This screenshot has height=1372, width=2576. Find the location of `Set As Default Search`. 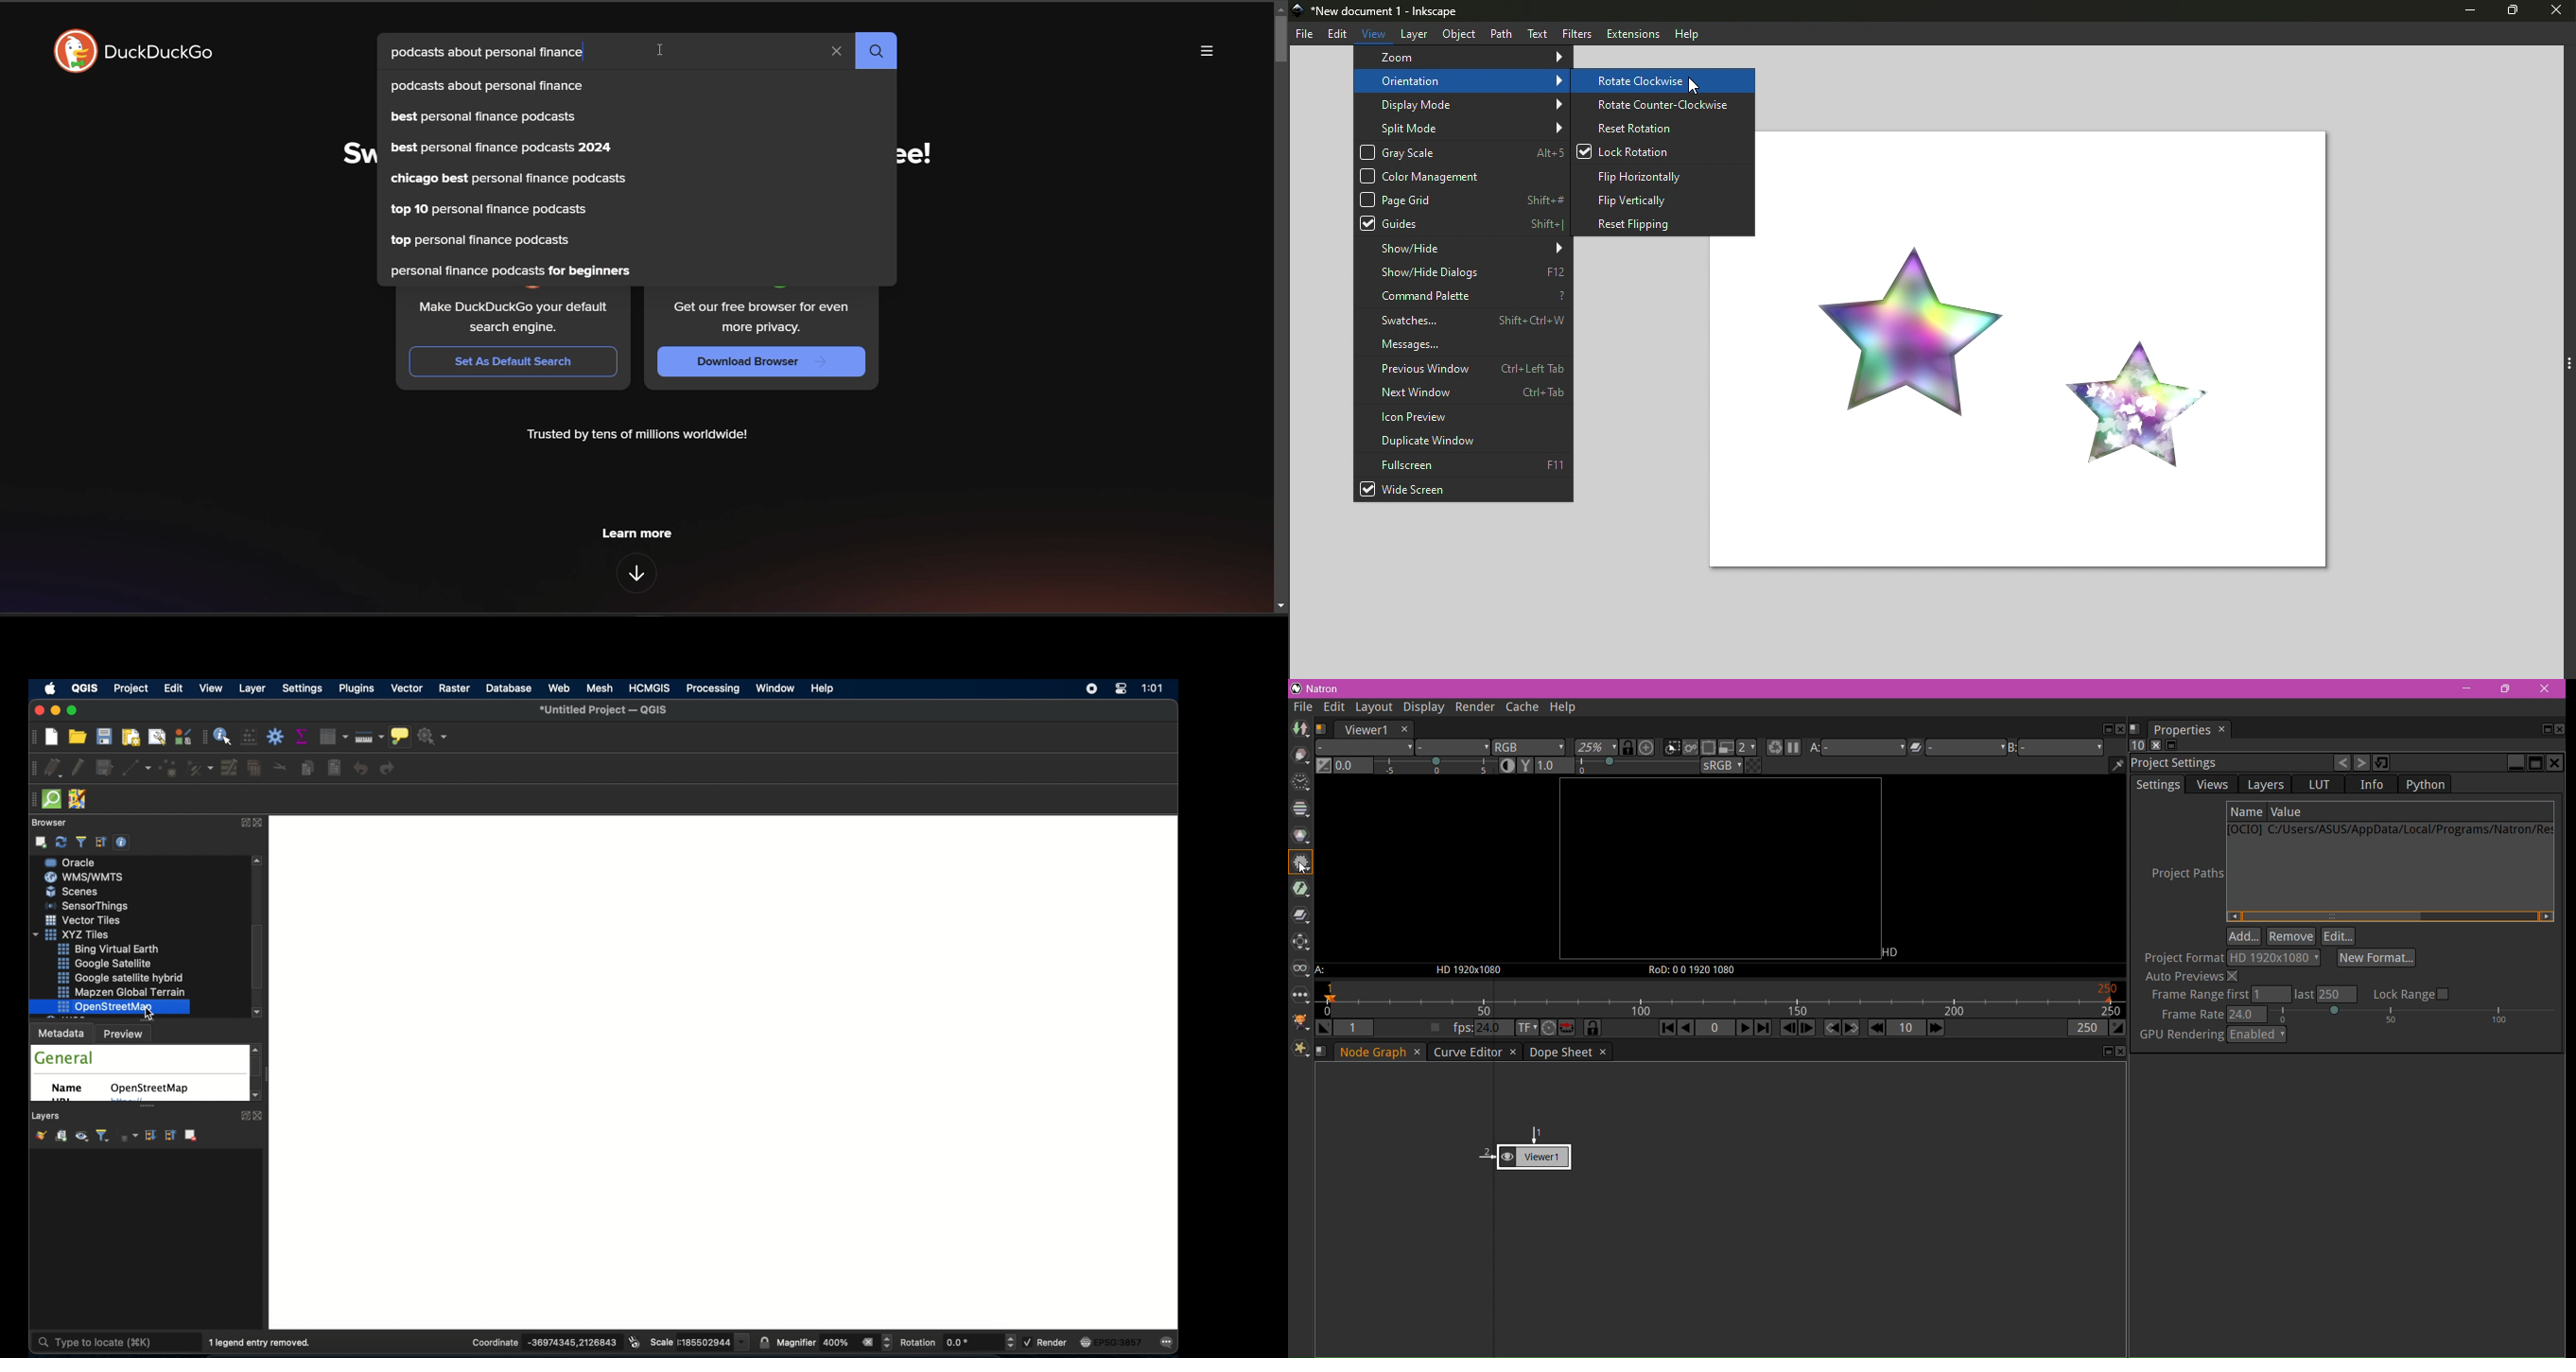

Set As Default Search is located at coordinates (516, 362).